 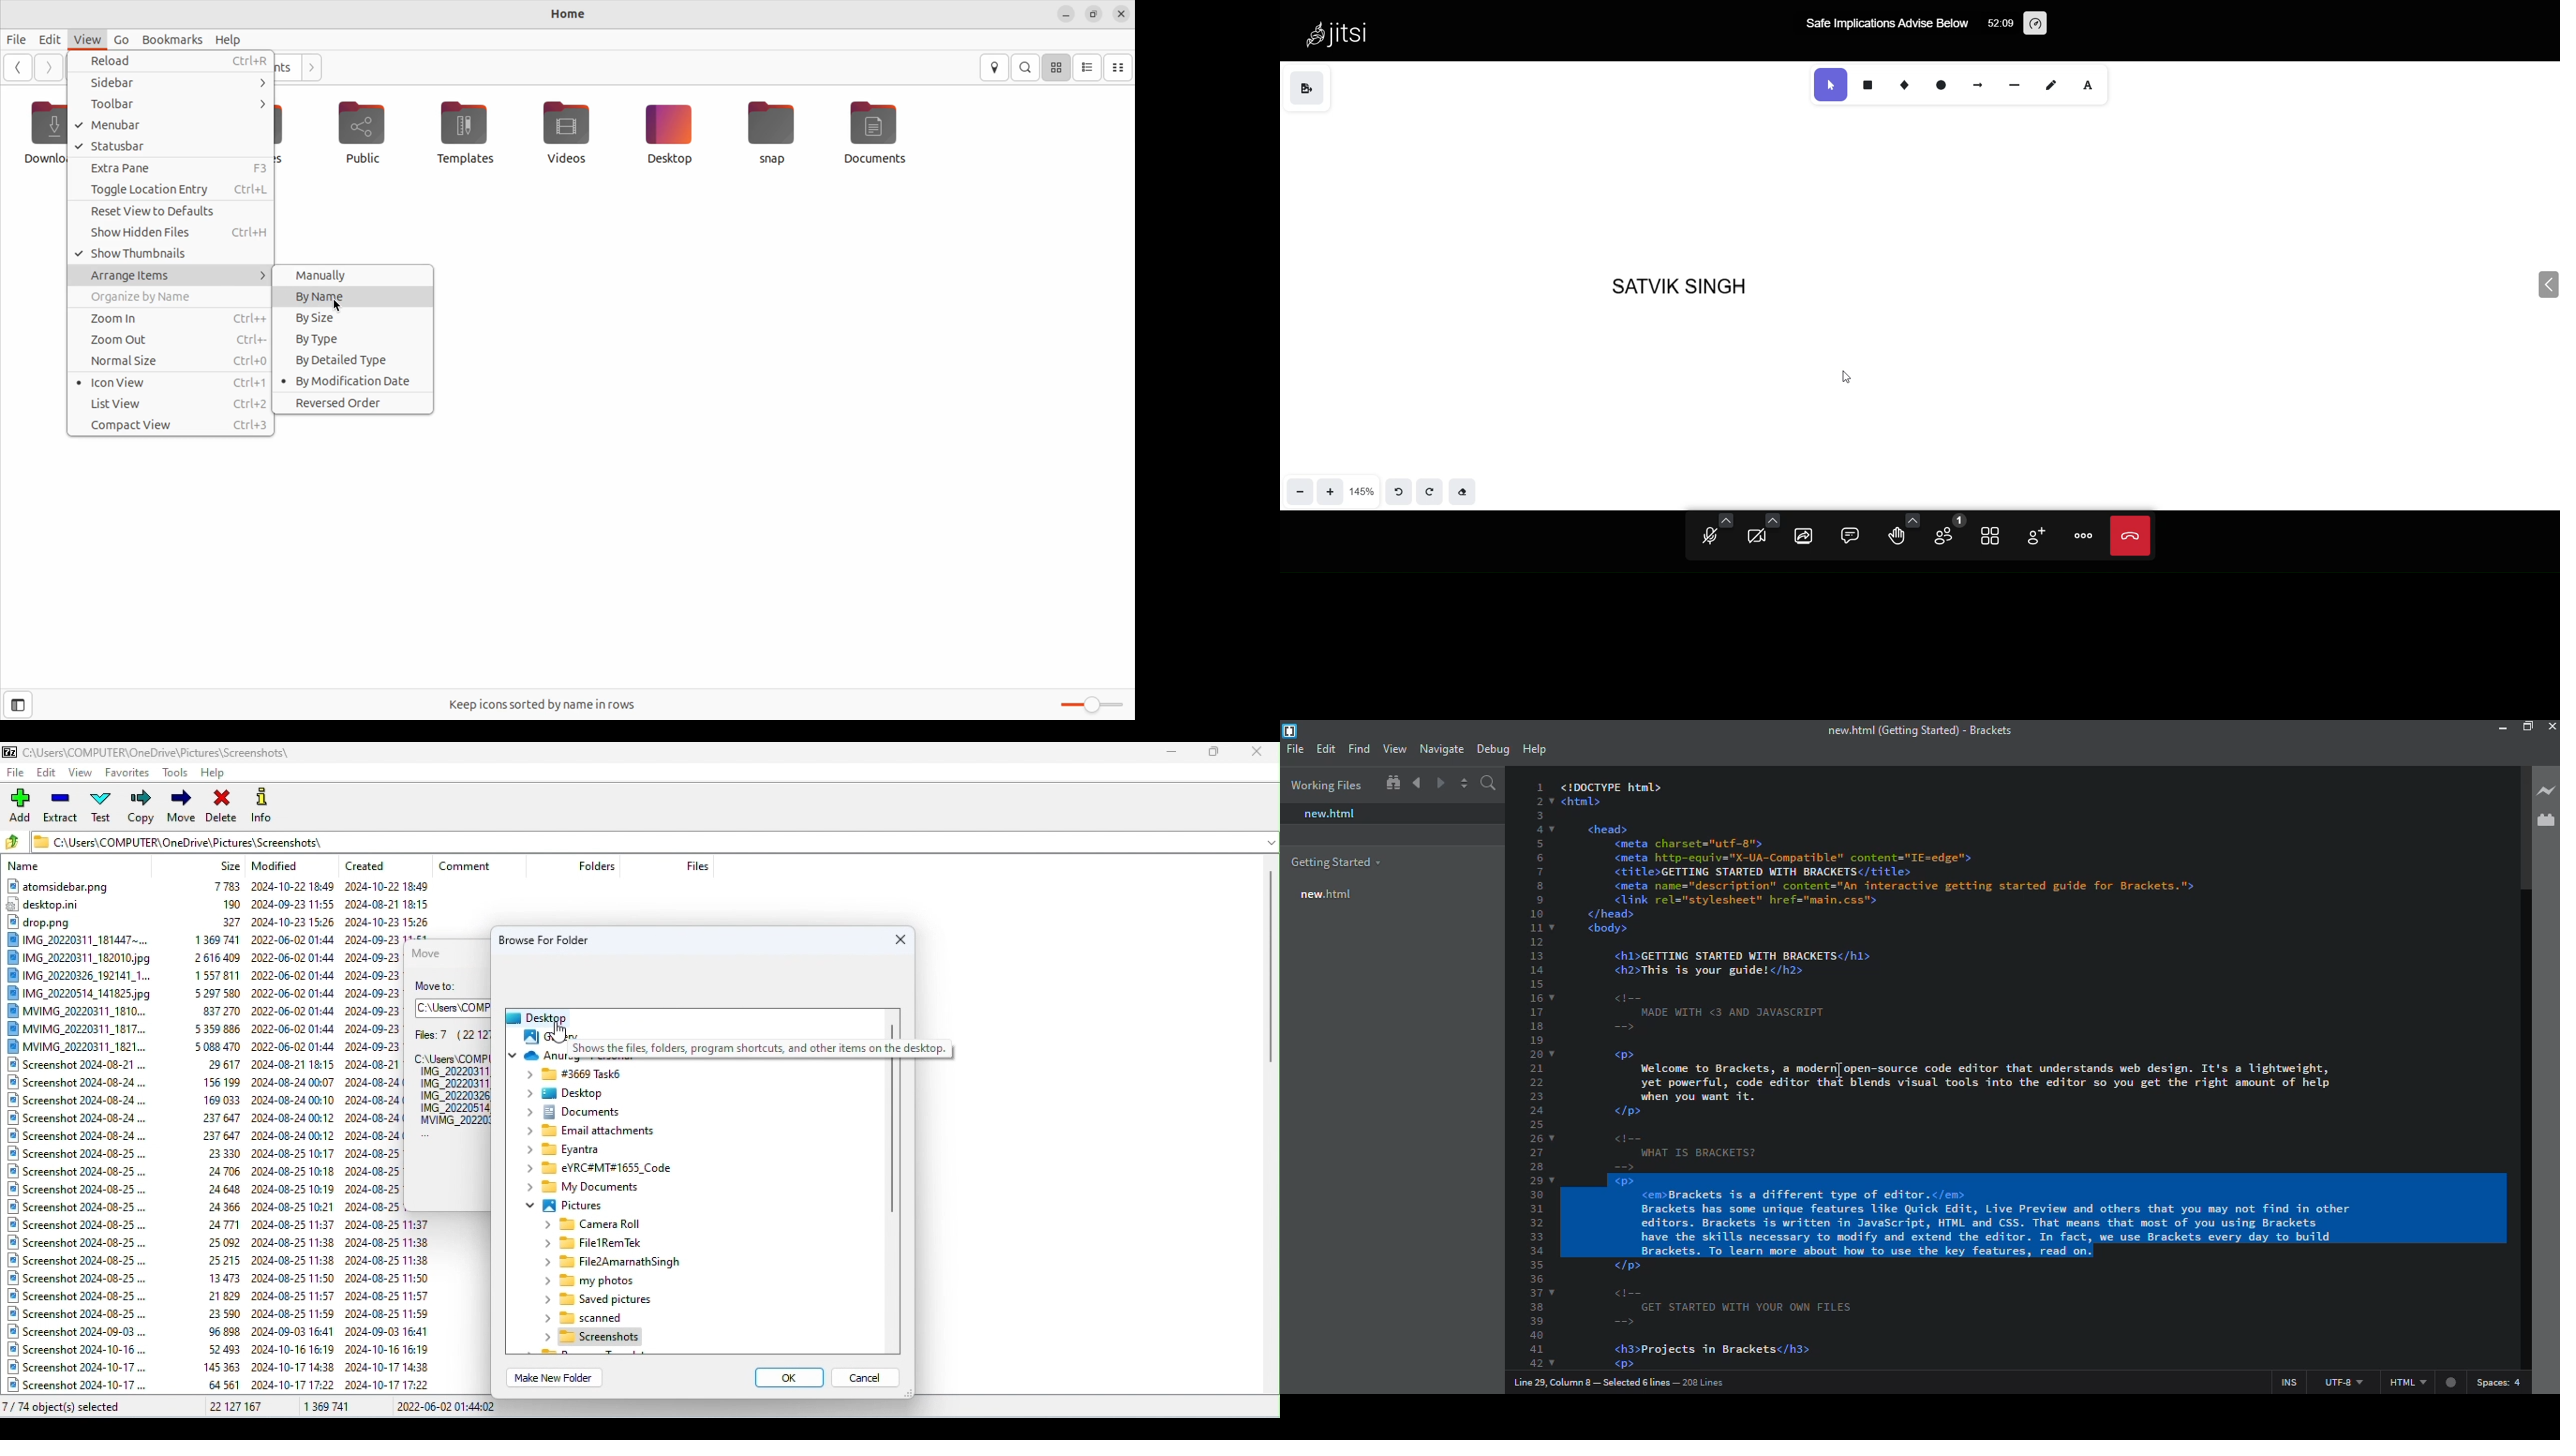 What do you see at coordinates (83, 774) in the screenshot?
I see `View` at bounding box center [83, 774].